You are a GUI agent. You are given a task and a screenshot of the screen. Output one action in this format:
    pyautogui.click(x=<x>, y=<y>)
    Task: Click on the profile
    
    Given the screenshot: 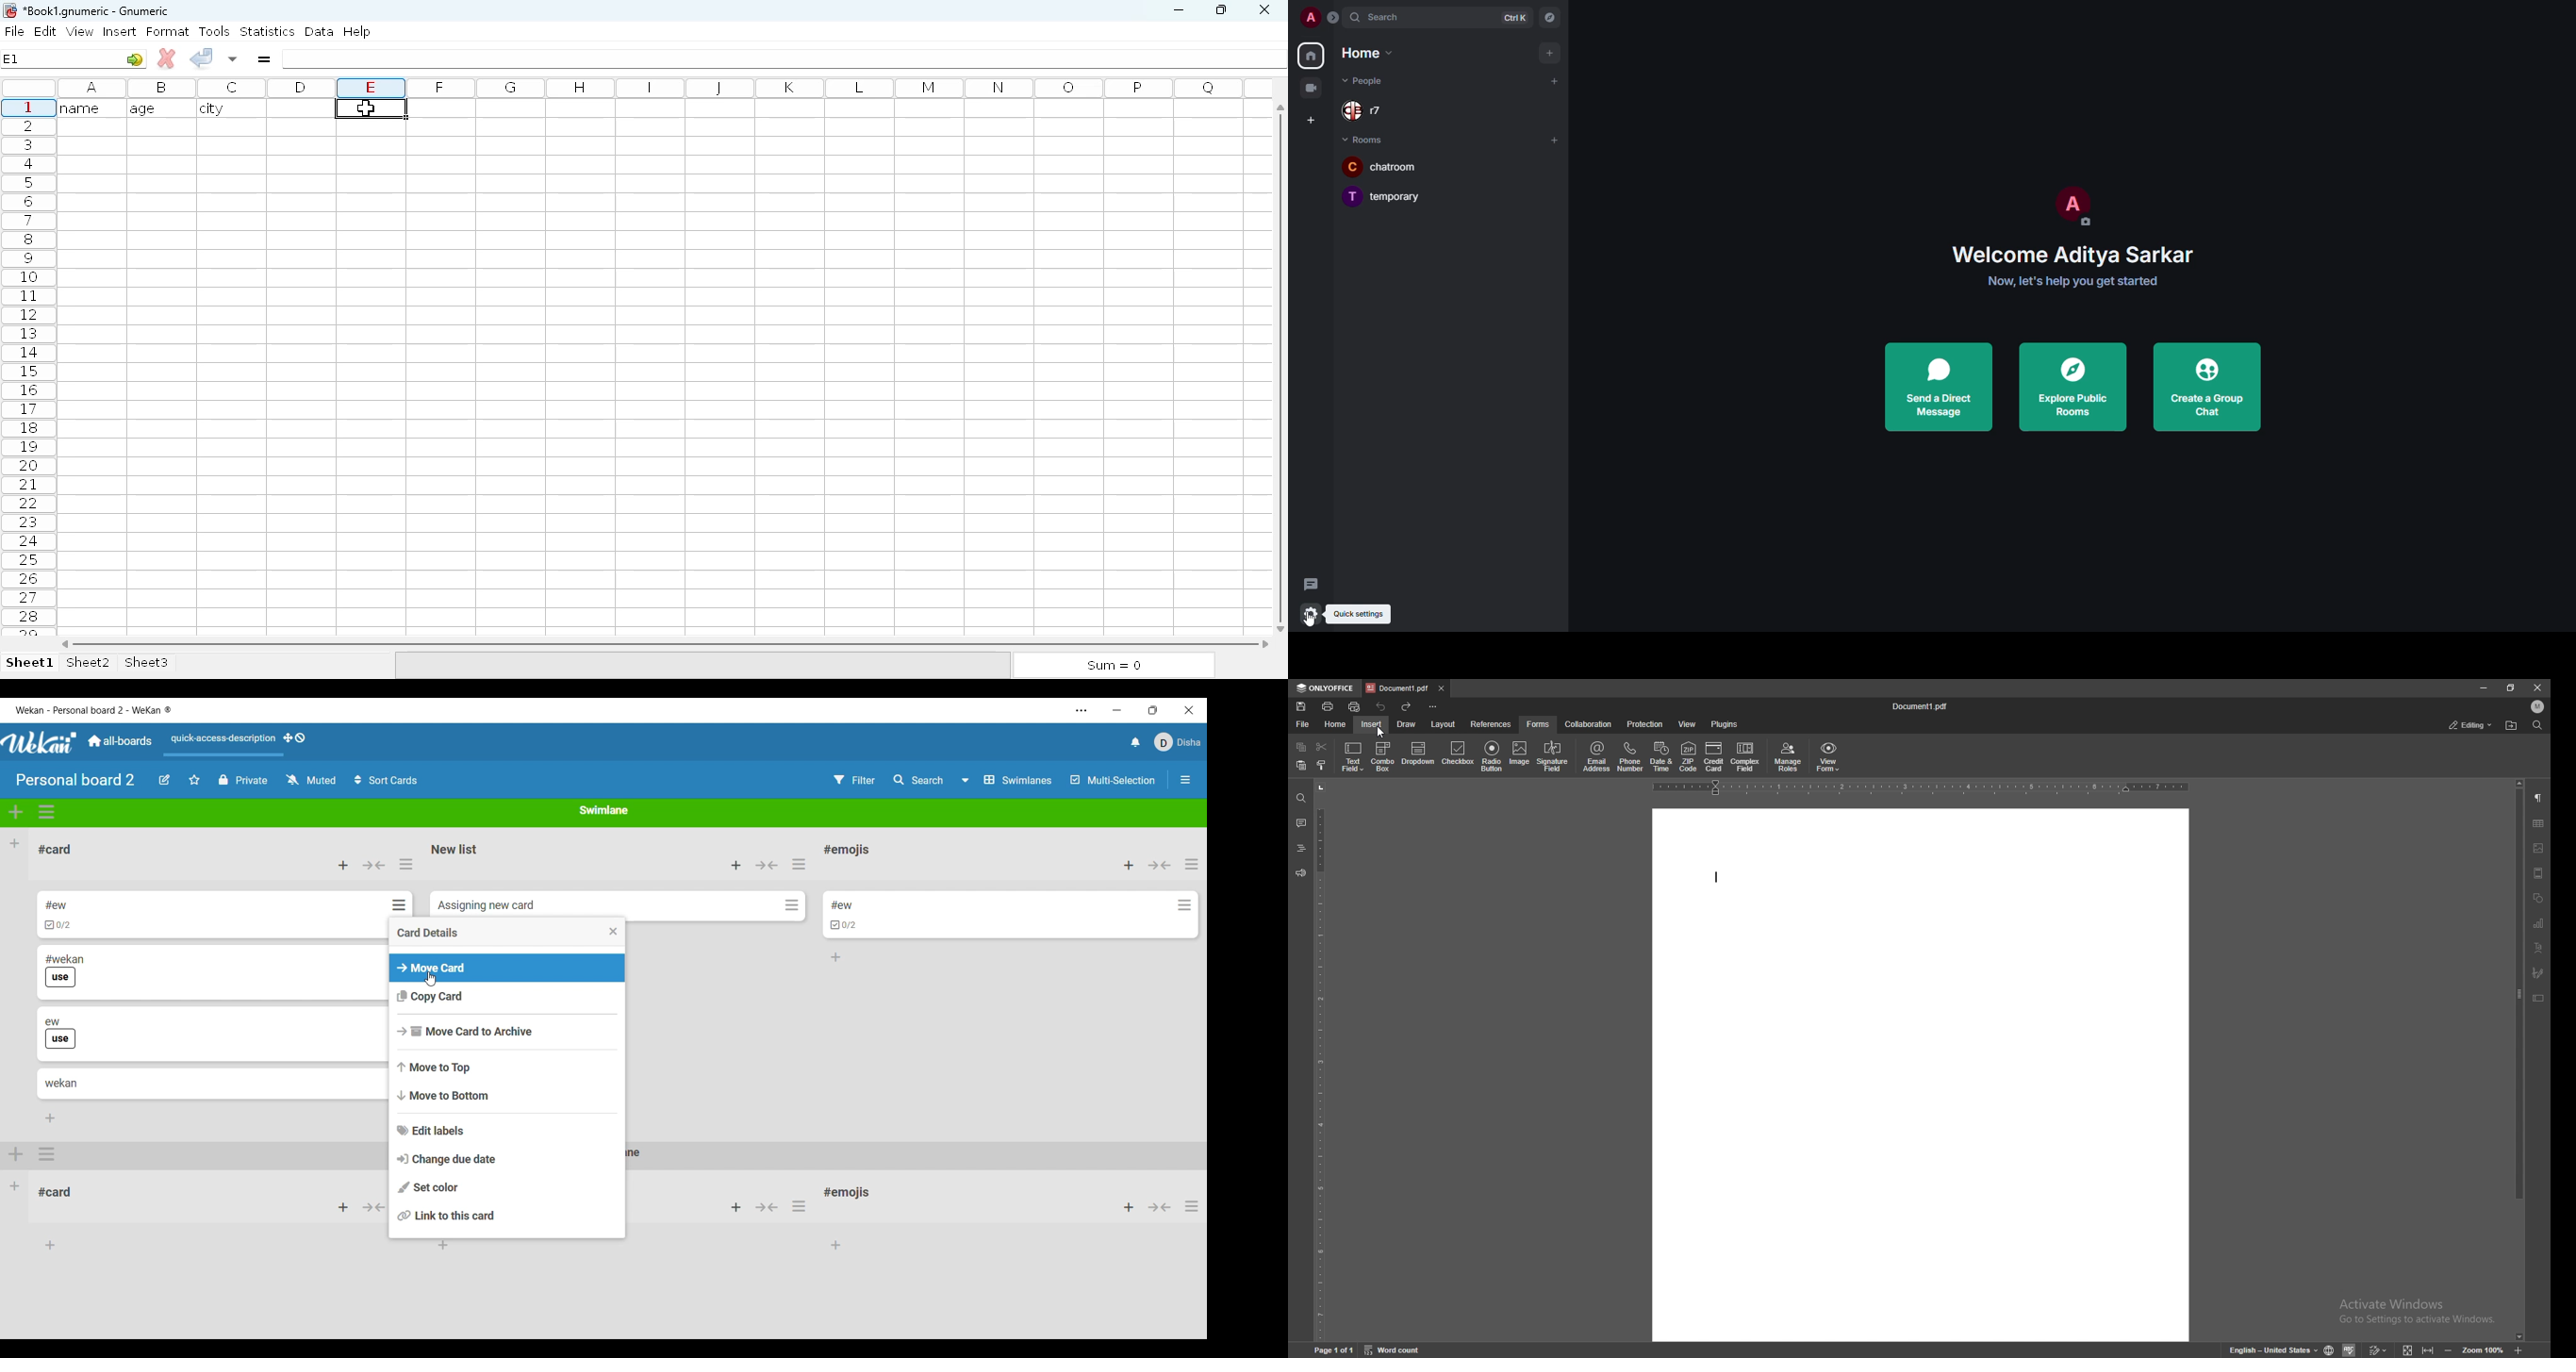 What is the action you would take?
    pyautogui.click(x=2539, y=706)
    